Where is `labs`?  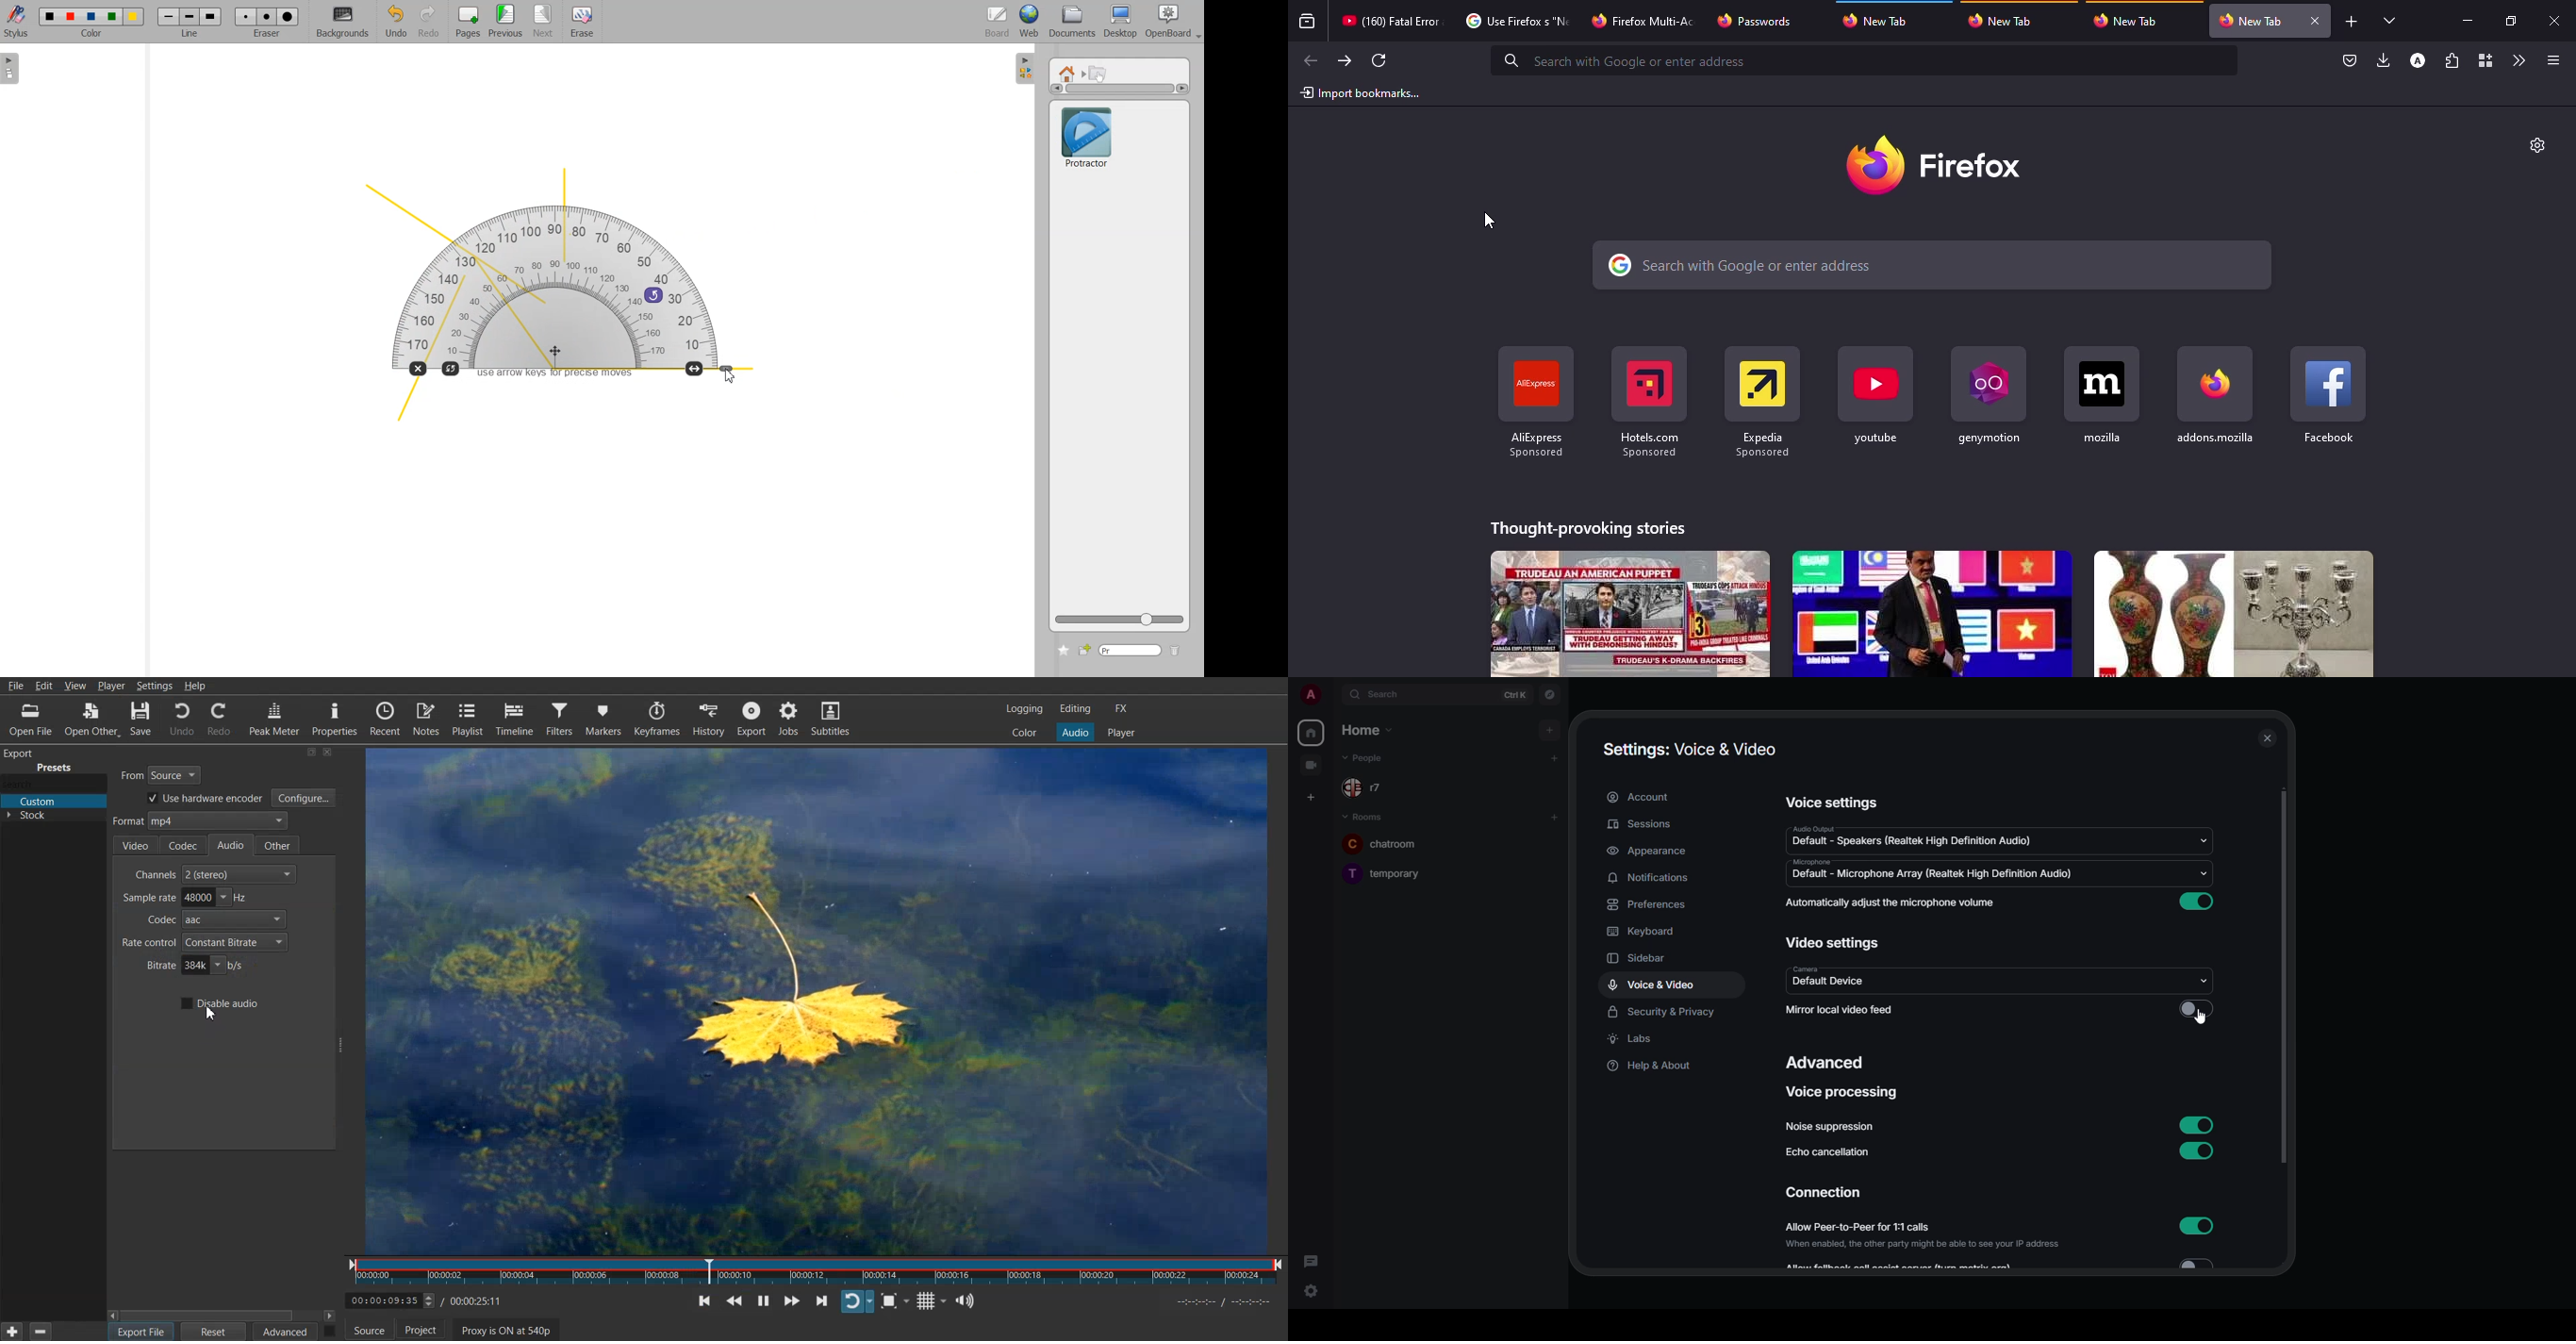 labs is located at coordinates (1637, 1041).